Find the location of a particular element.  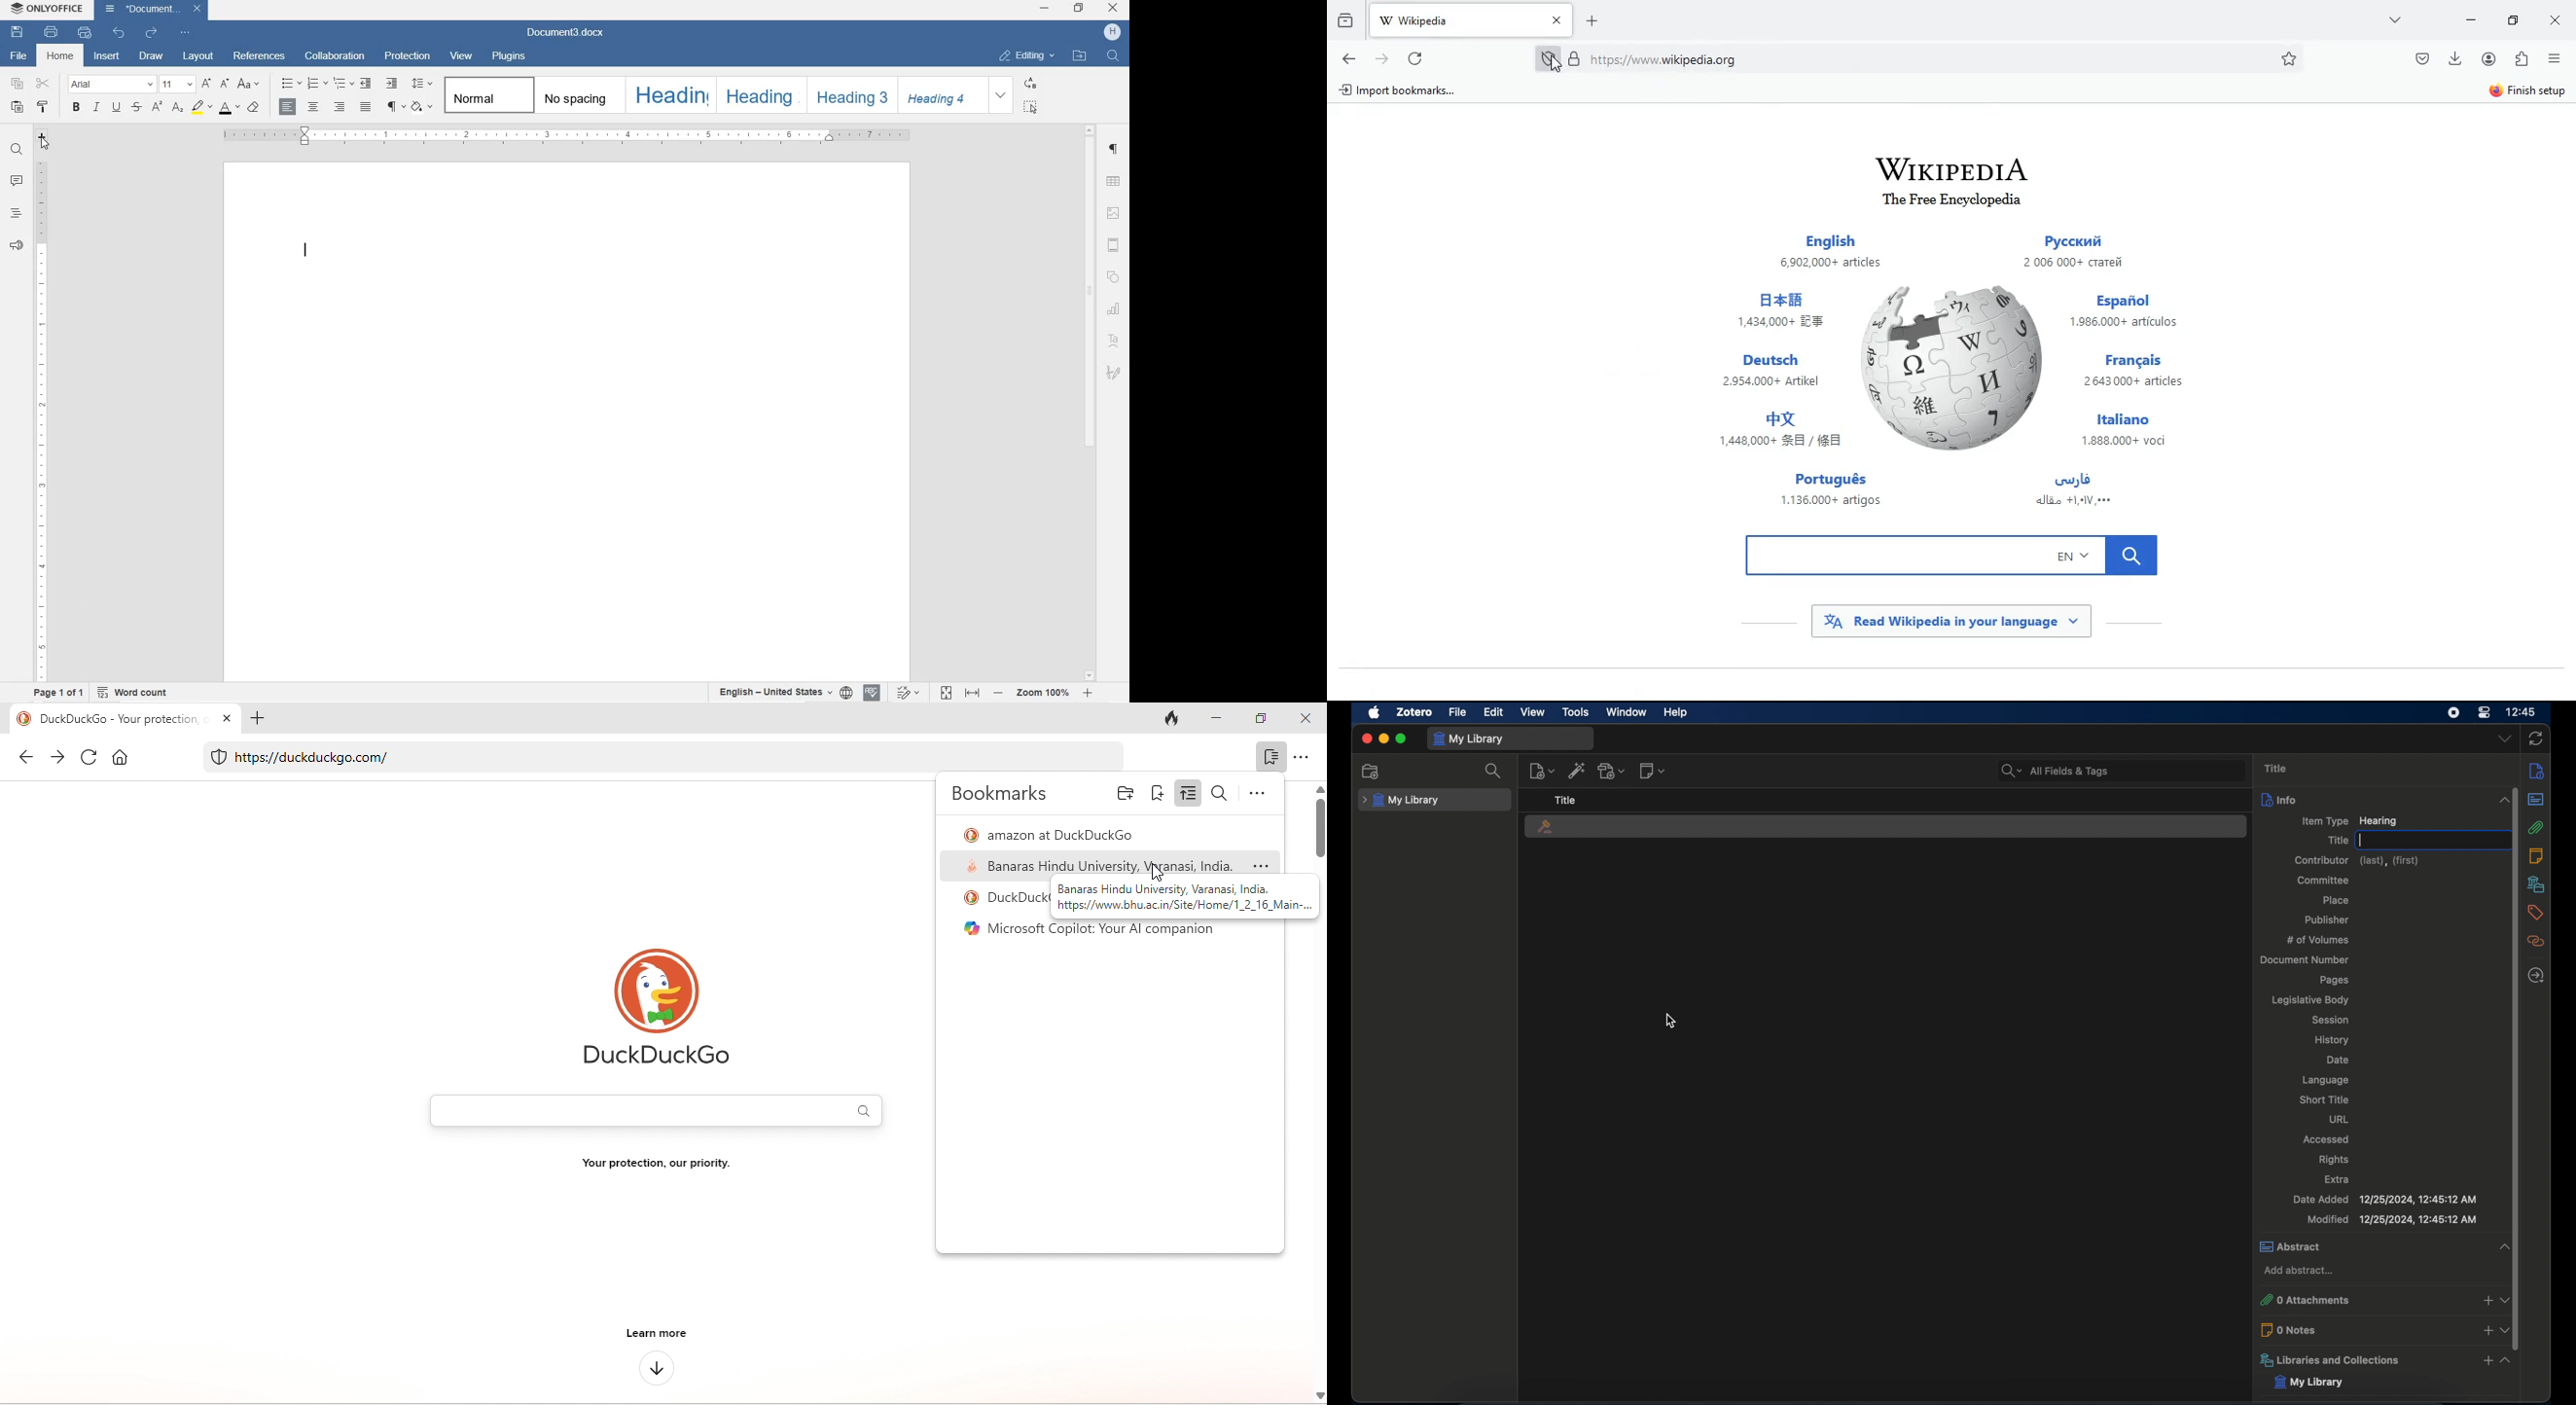

0 notes is located at coordinates (2386, 1330).